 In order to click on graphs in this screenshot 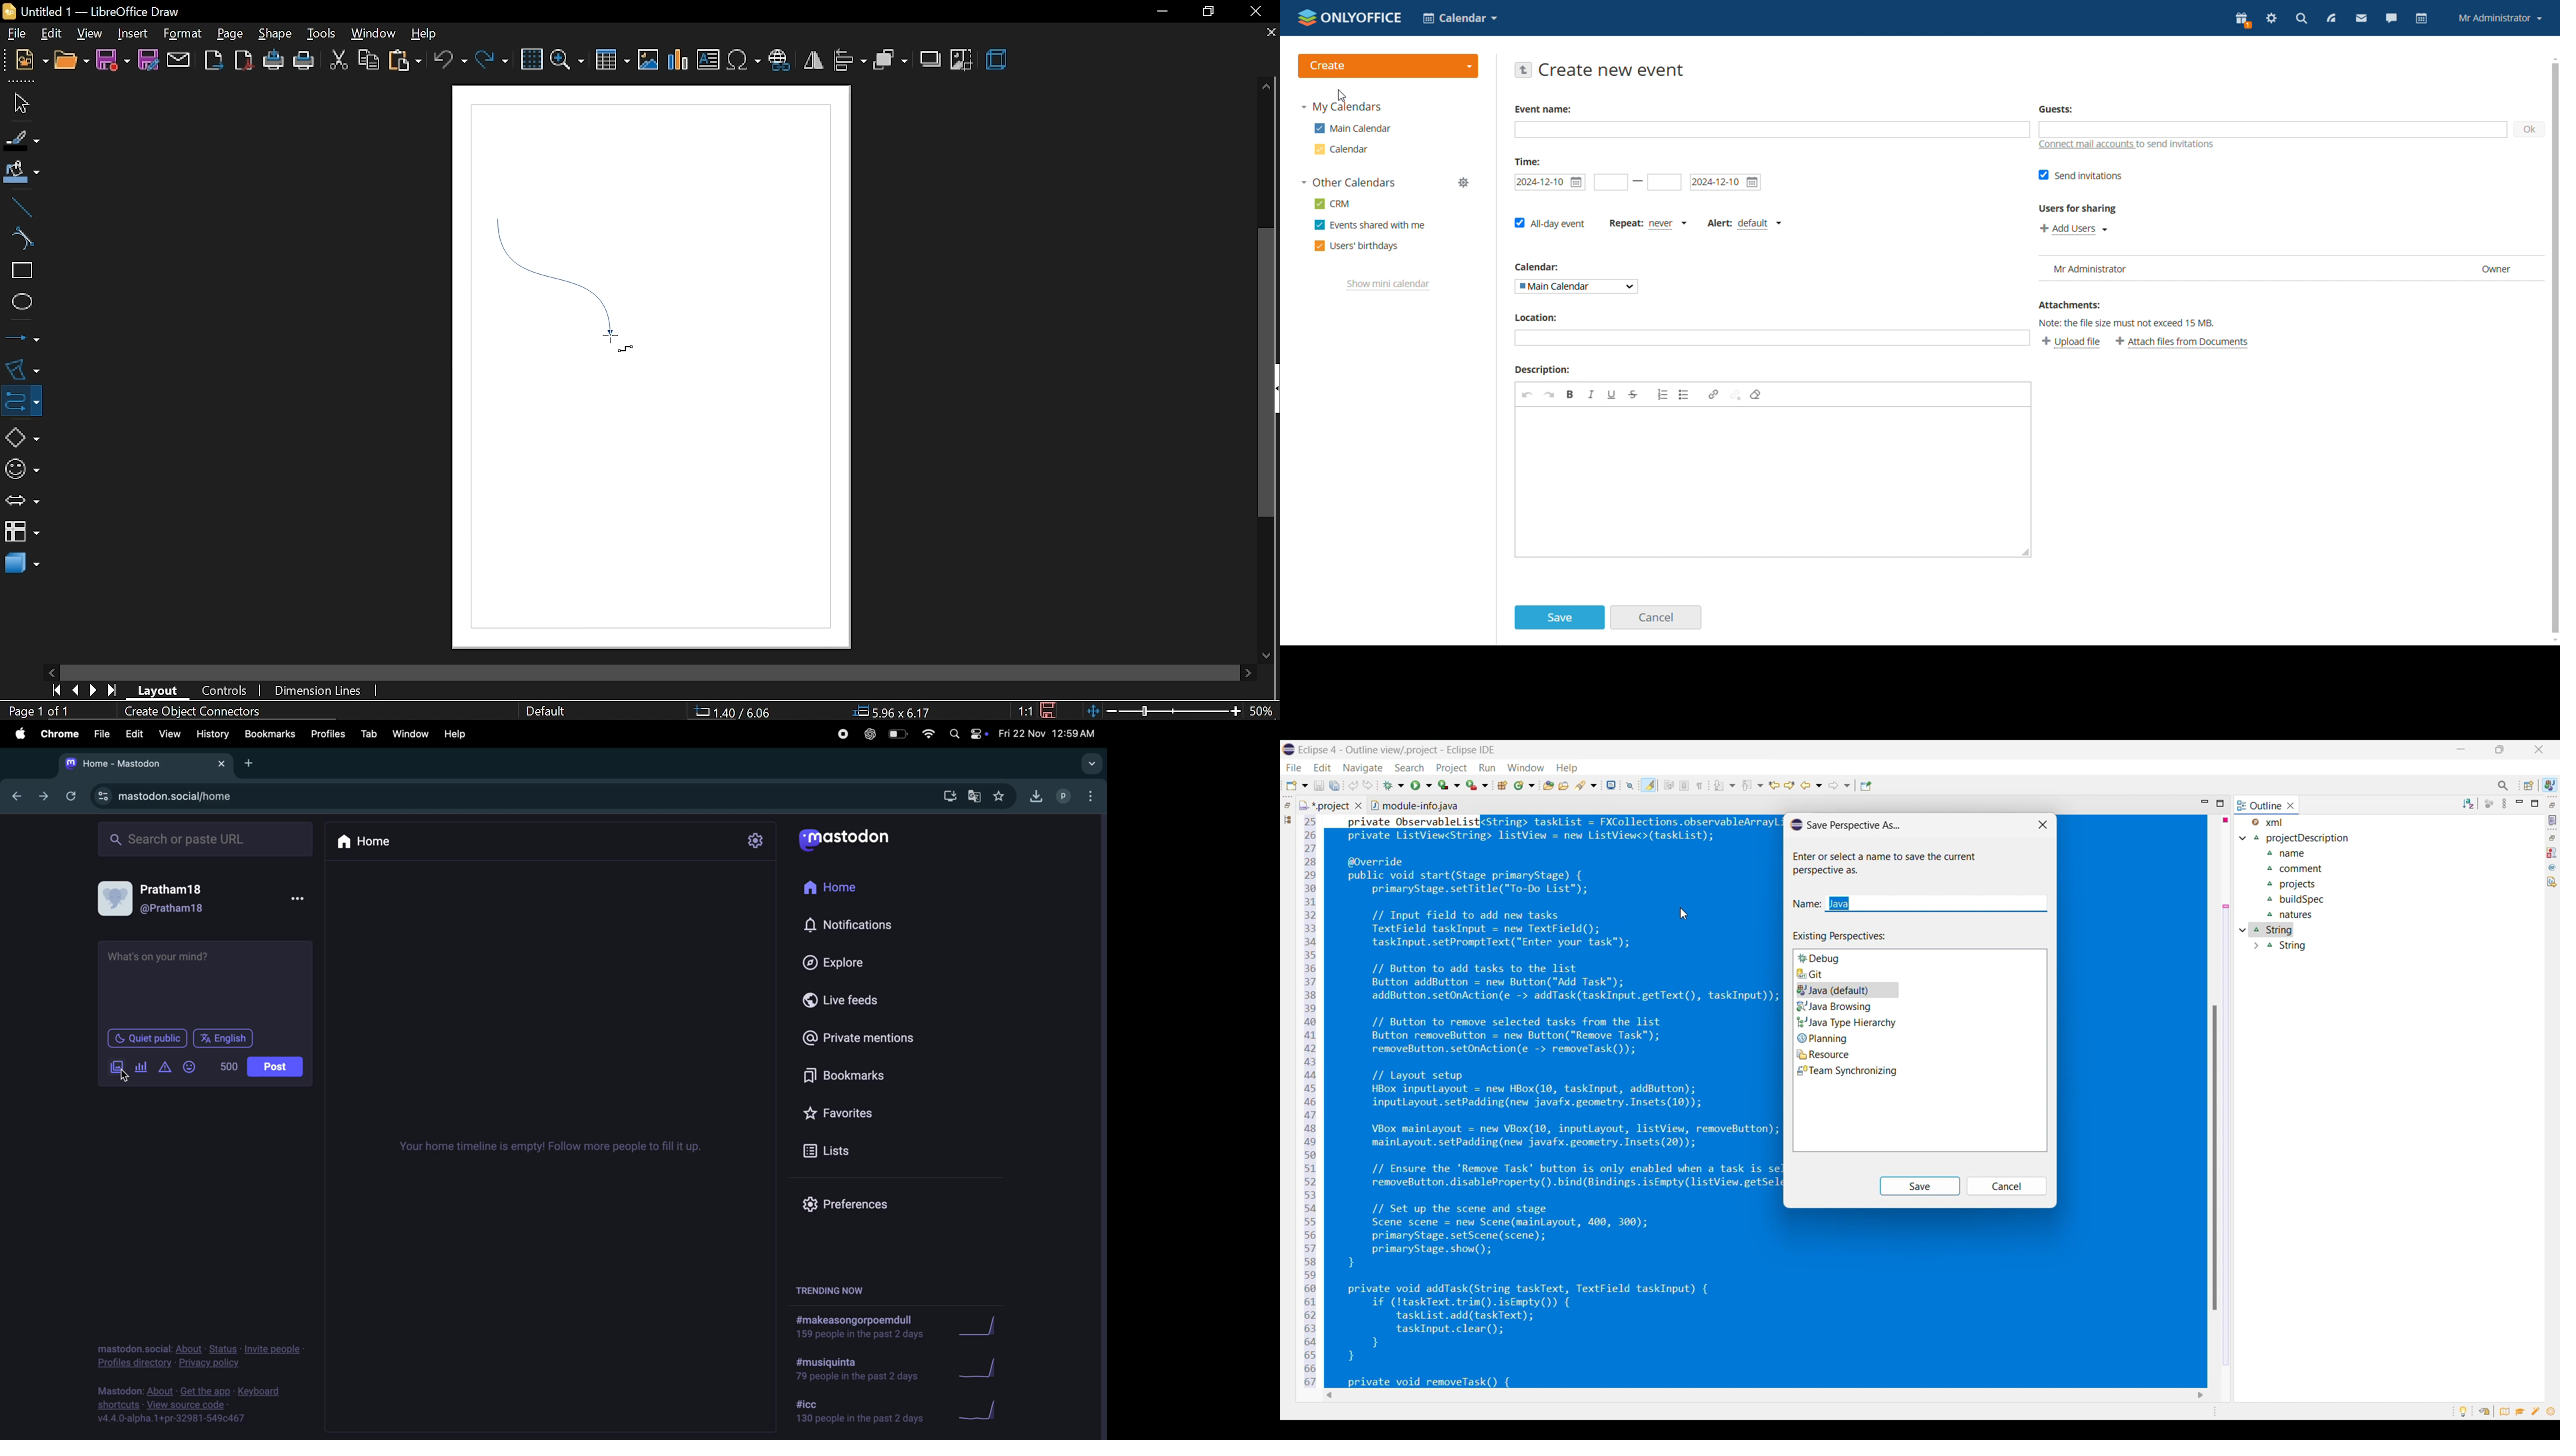, I will do `click(987, 1368)`.